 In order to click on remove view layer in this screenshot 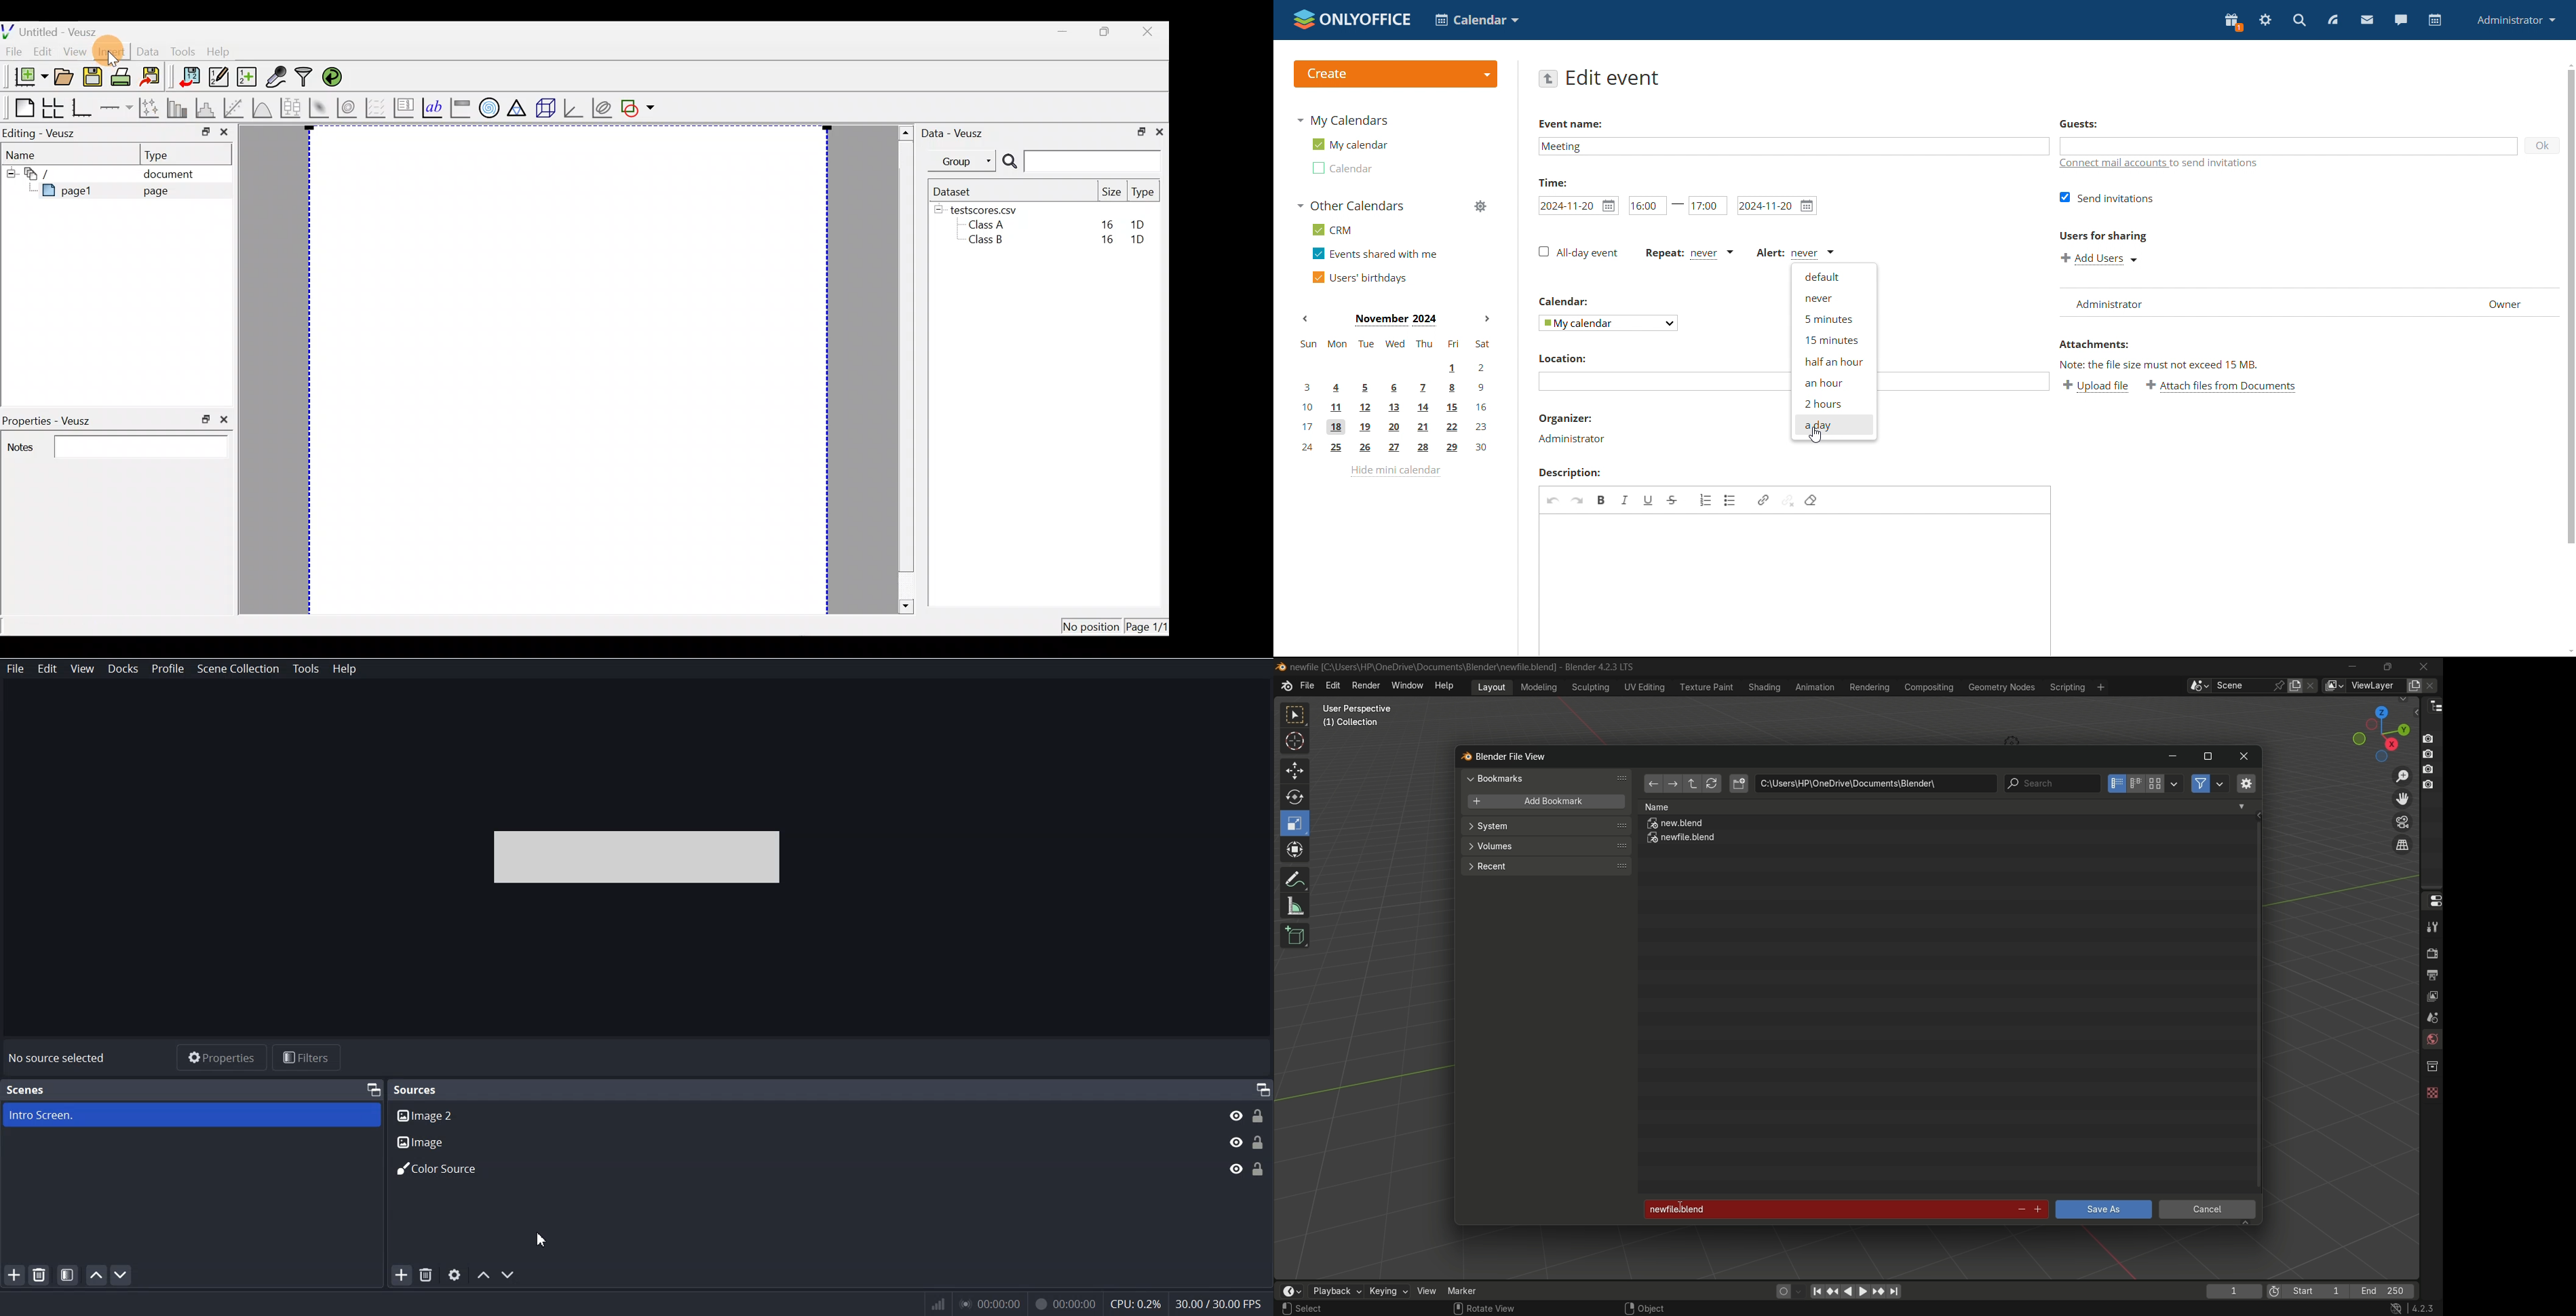, I will do `click(2433, 685)`.